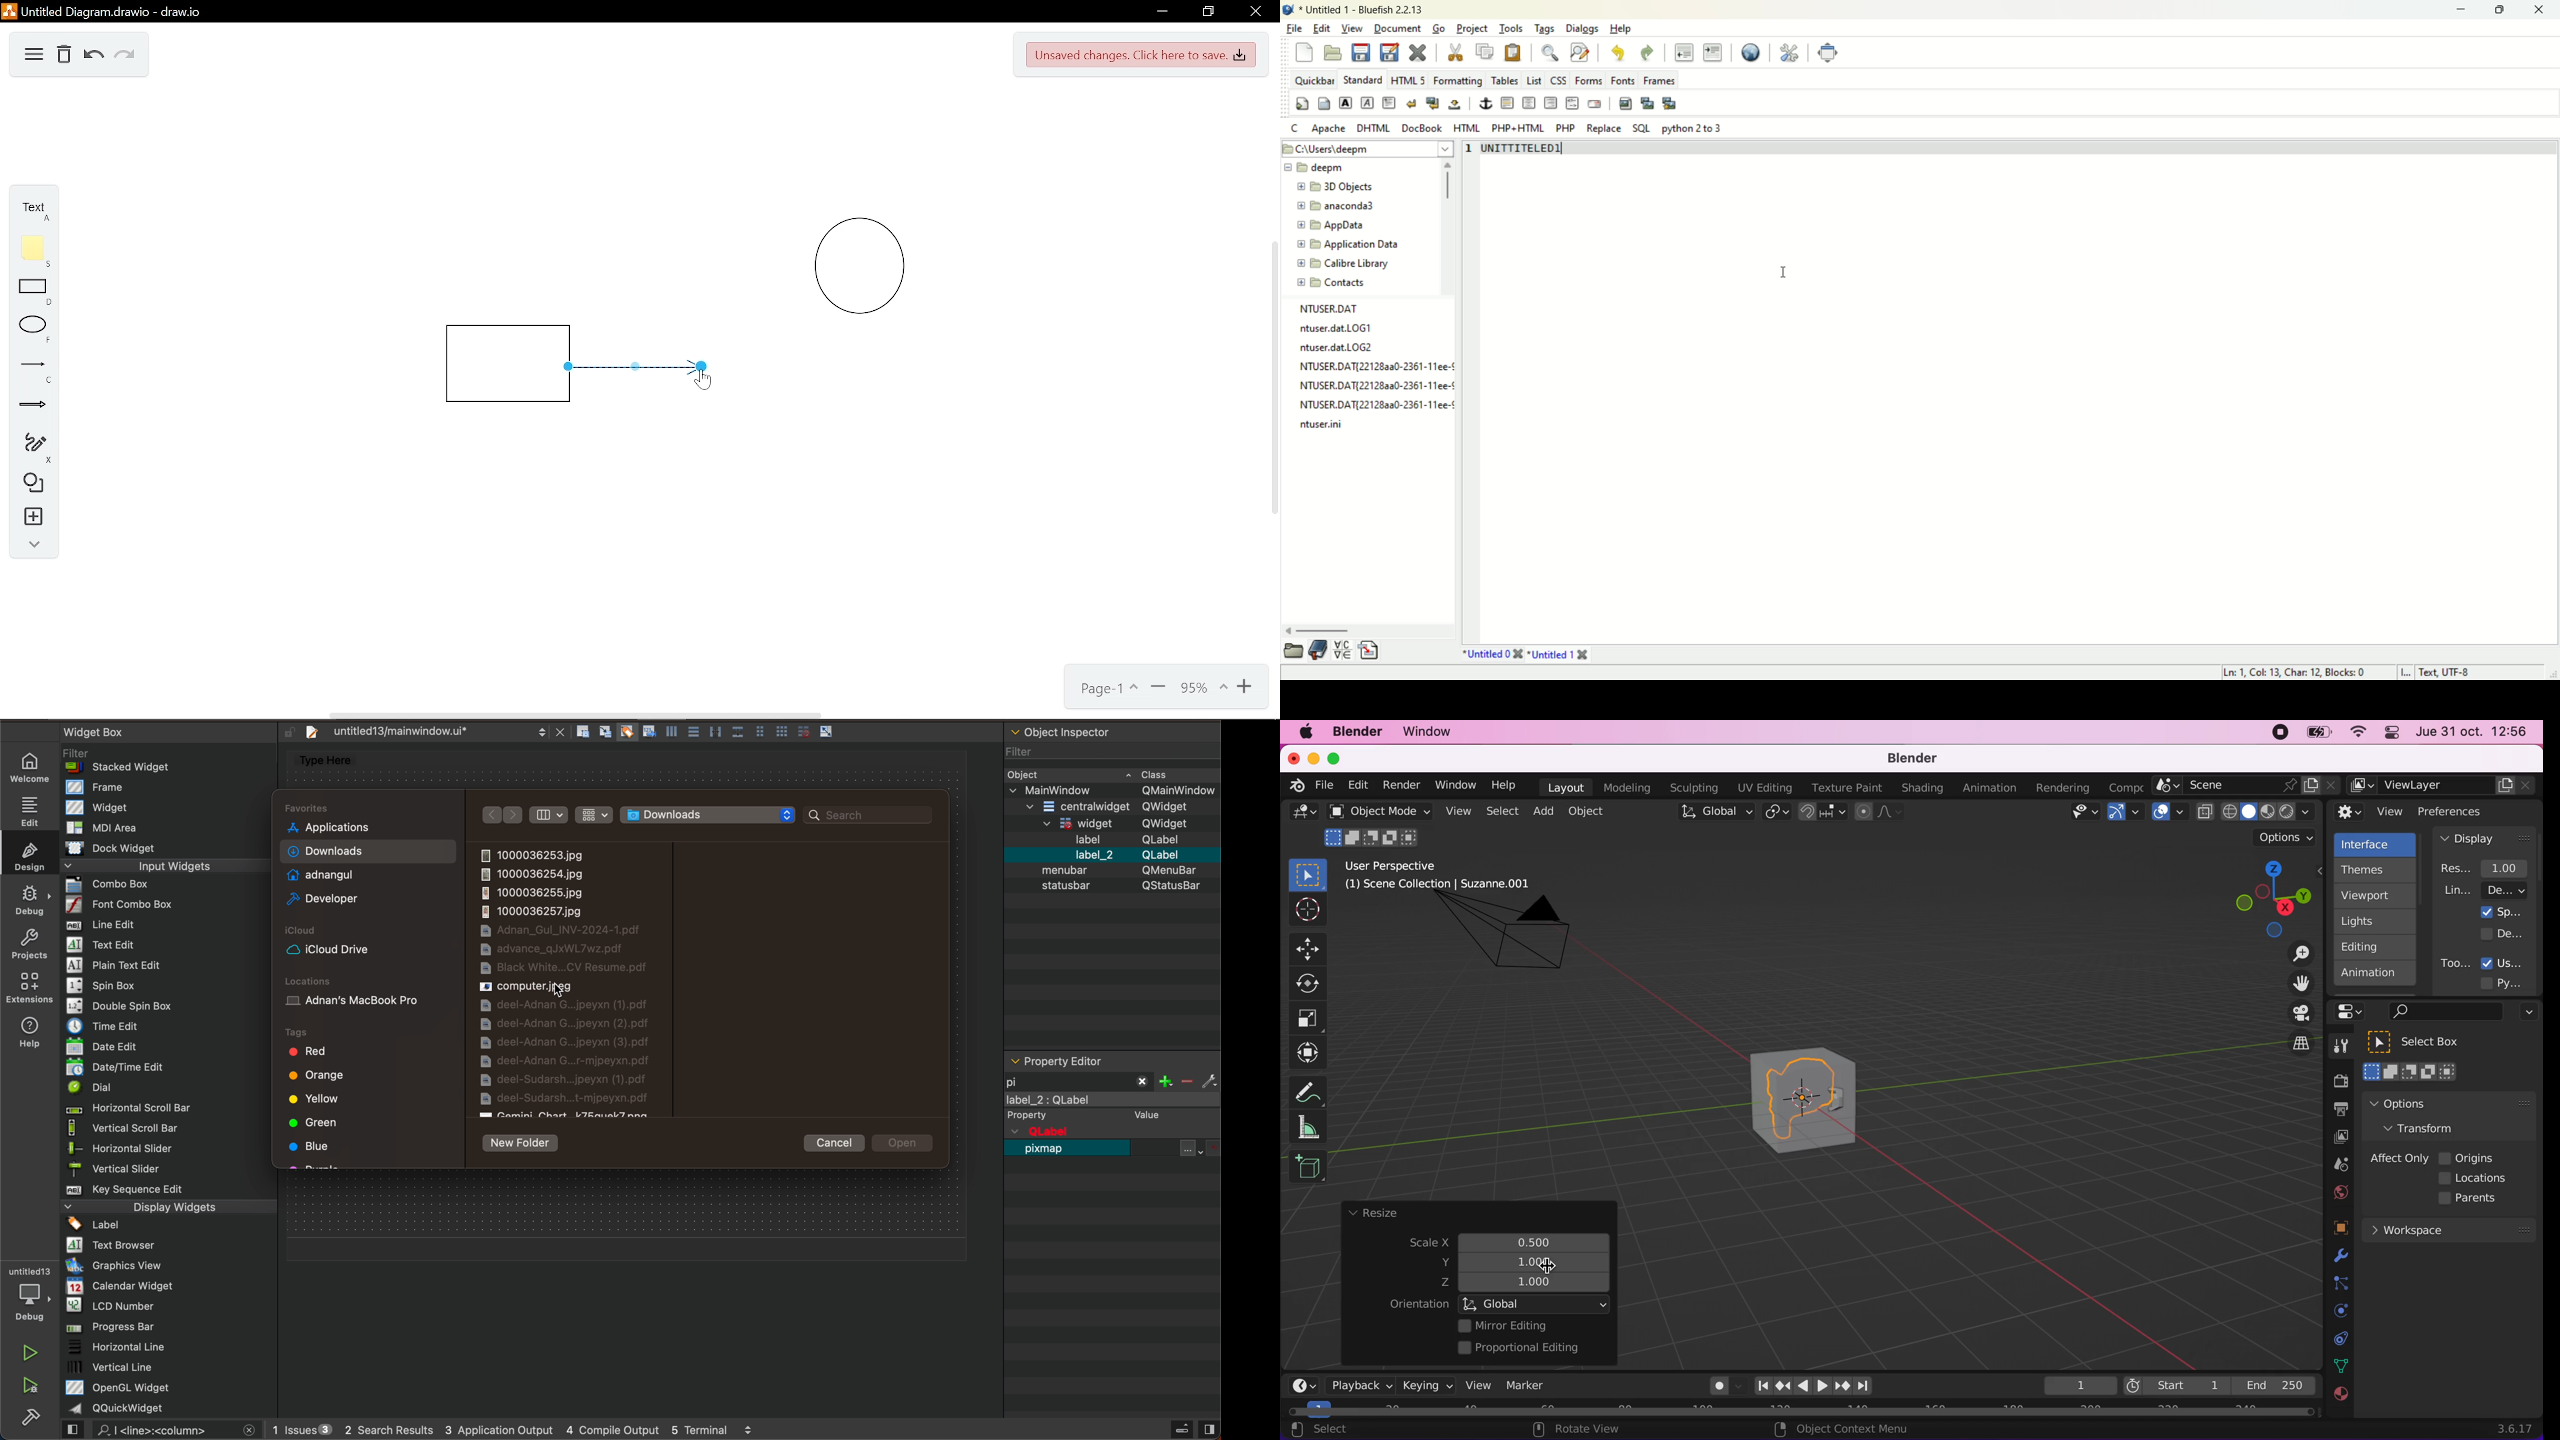 This screenshot has width=2576, height=1456. I want to click on user tooltips, so click(2511, 962).